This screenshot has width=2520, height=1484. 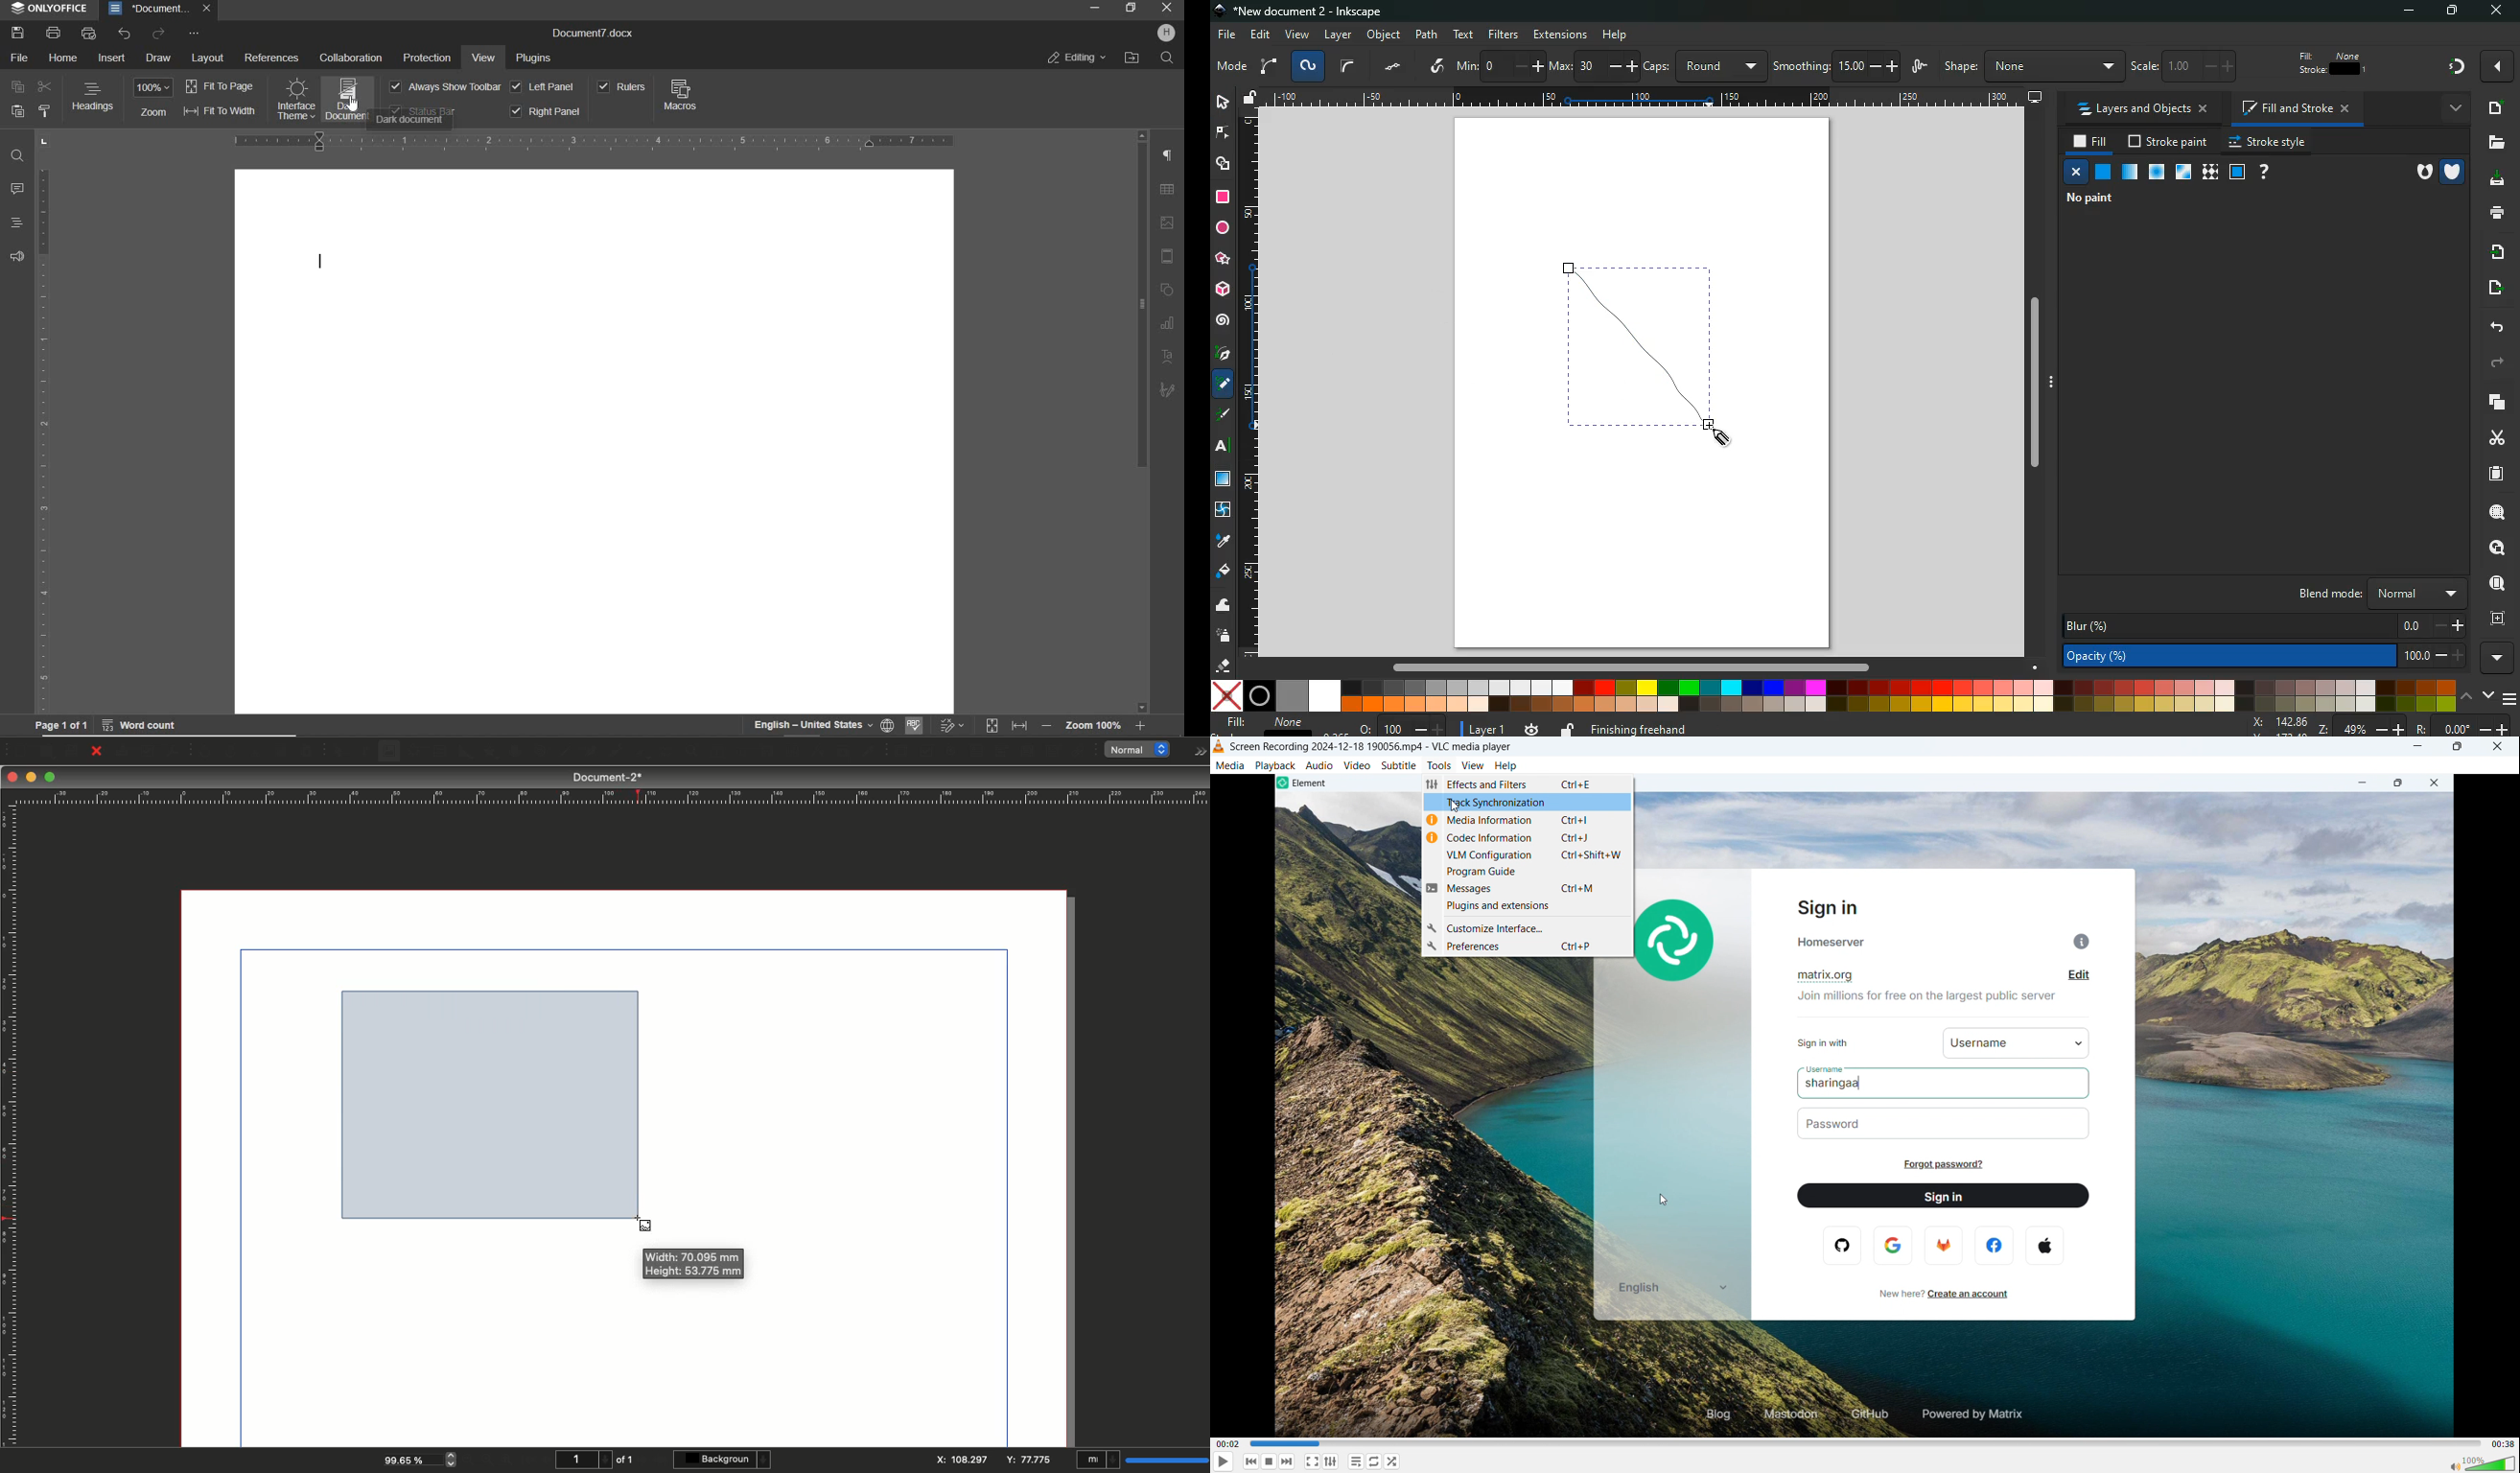 I want to click on play, so click(x=1224, y=1462).